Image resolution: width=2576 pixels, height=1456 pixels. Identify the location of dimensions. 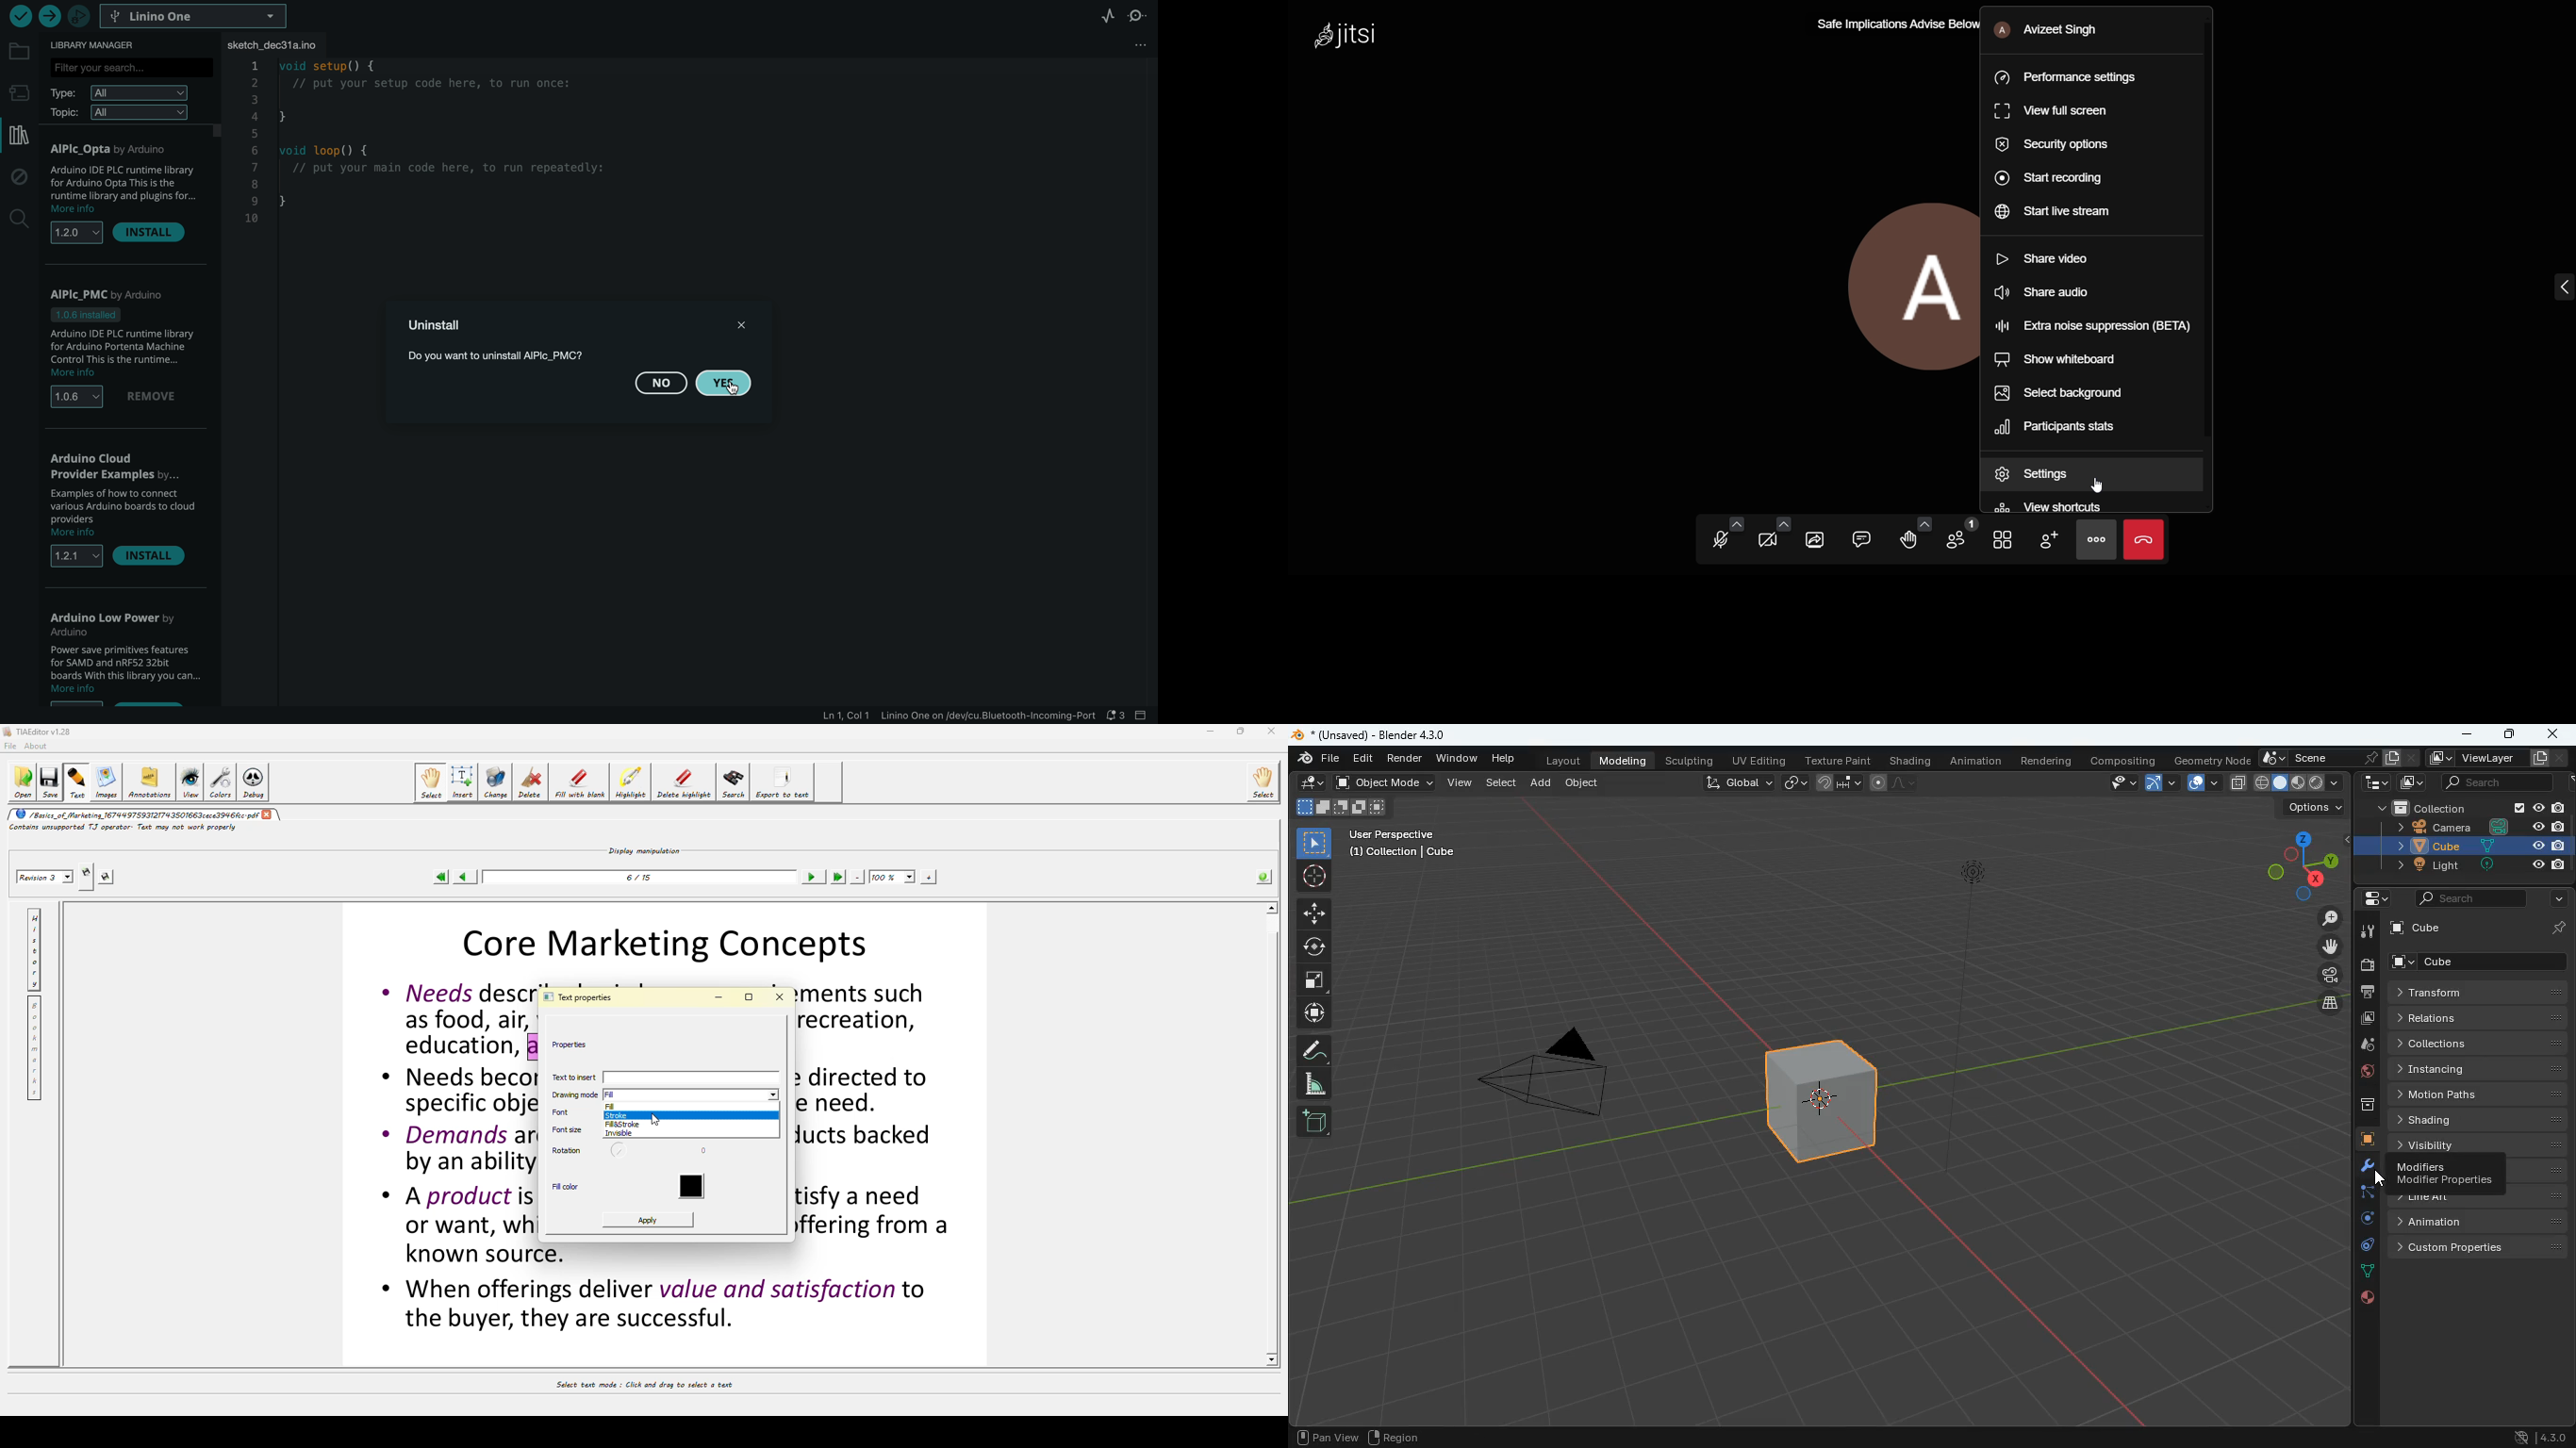
(2304, 864).